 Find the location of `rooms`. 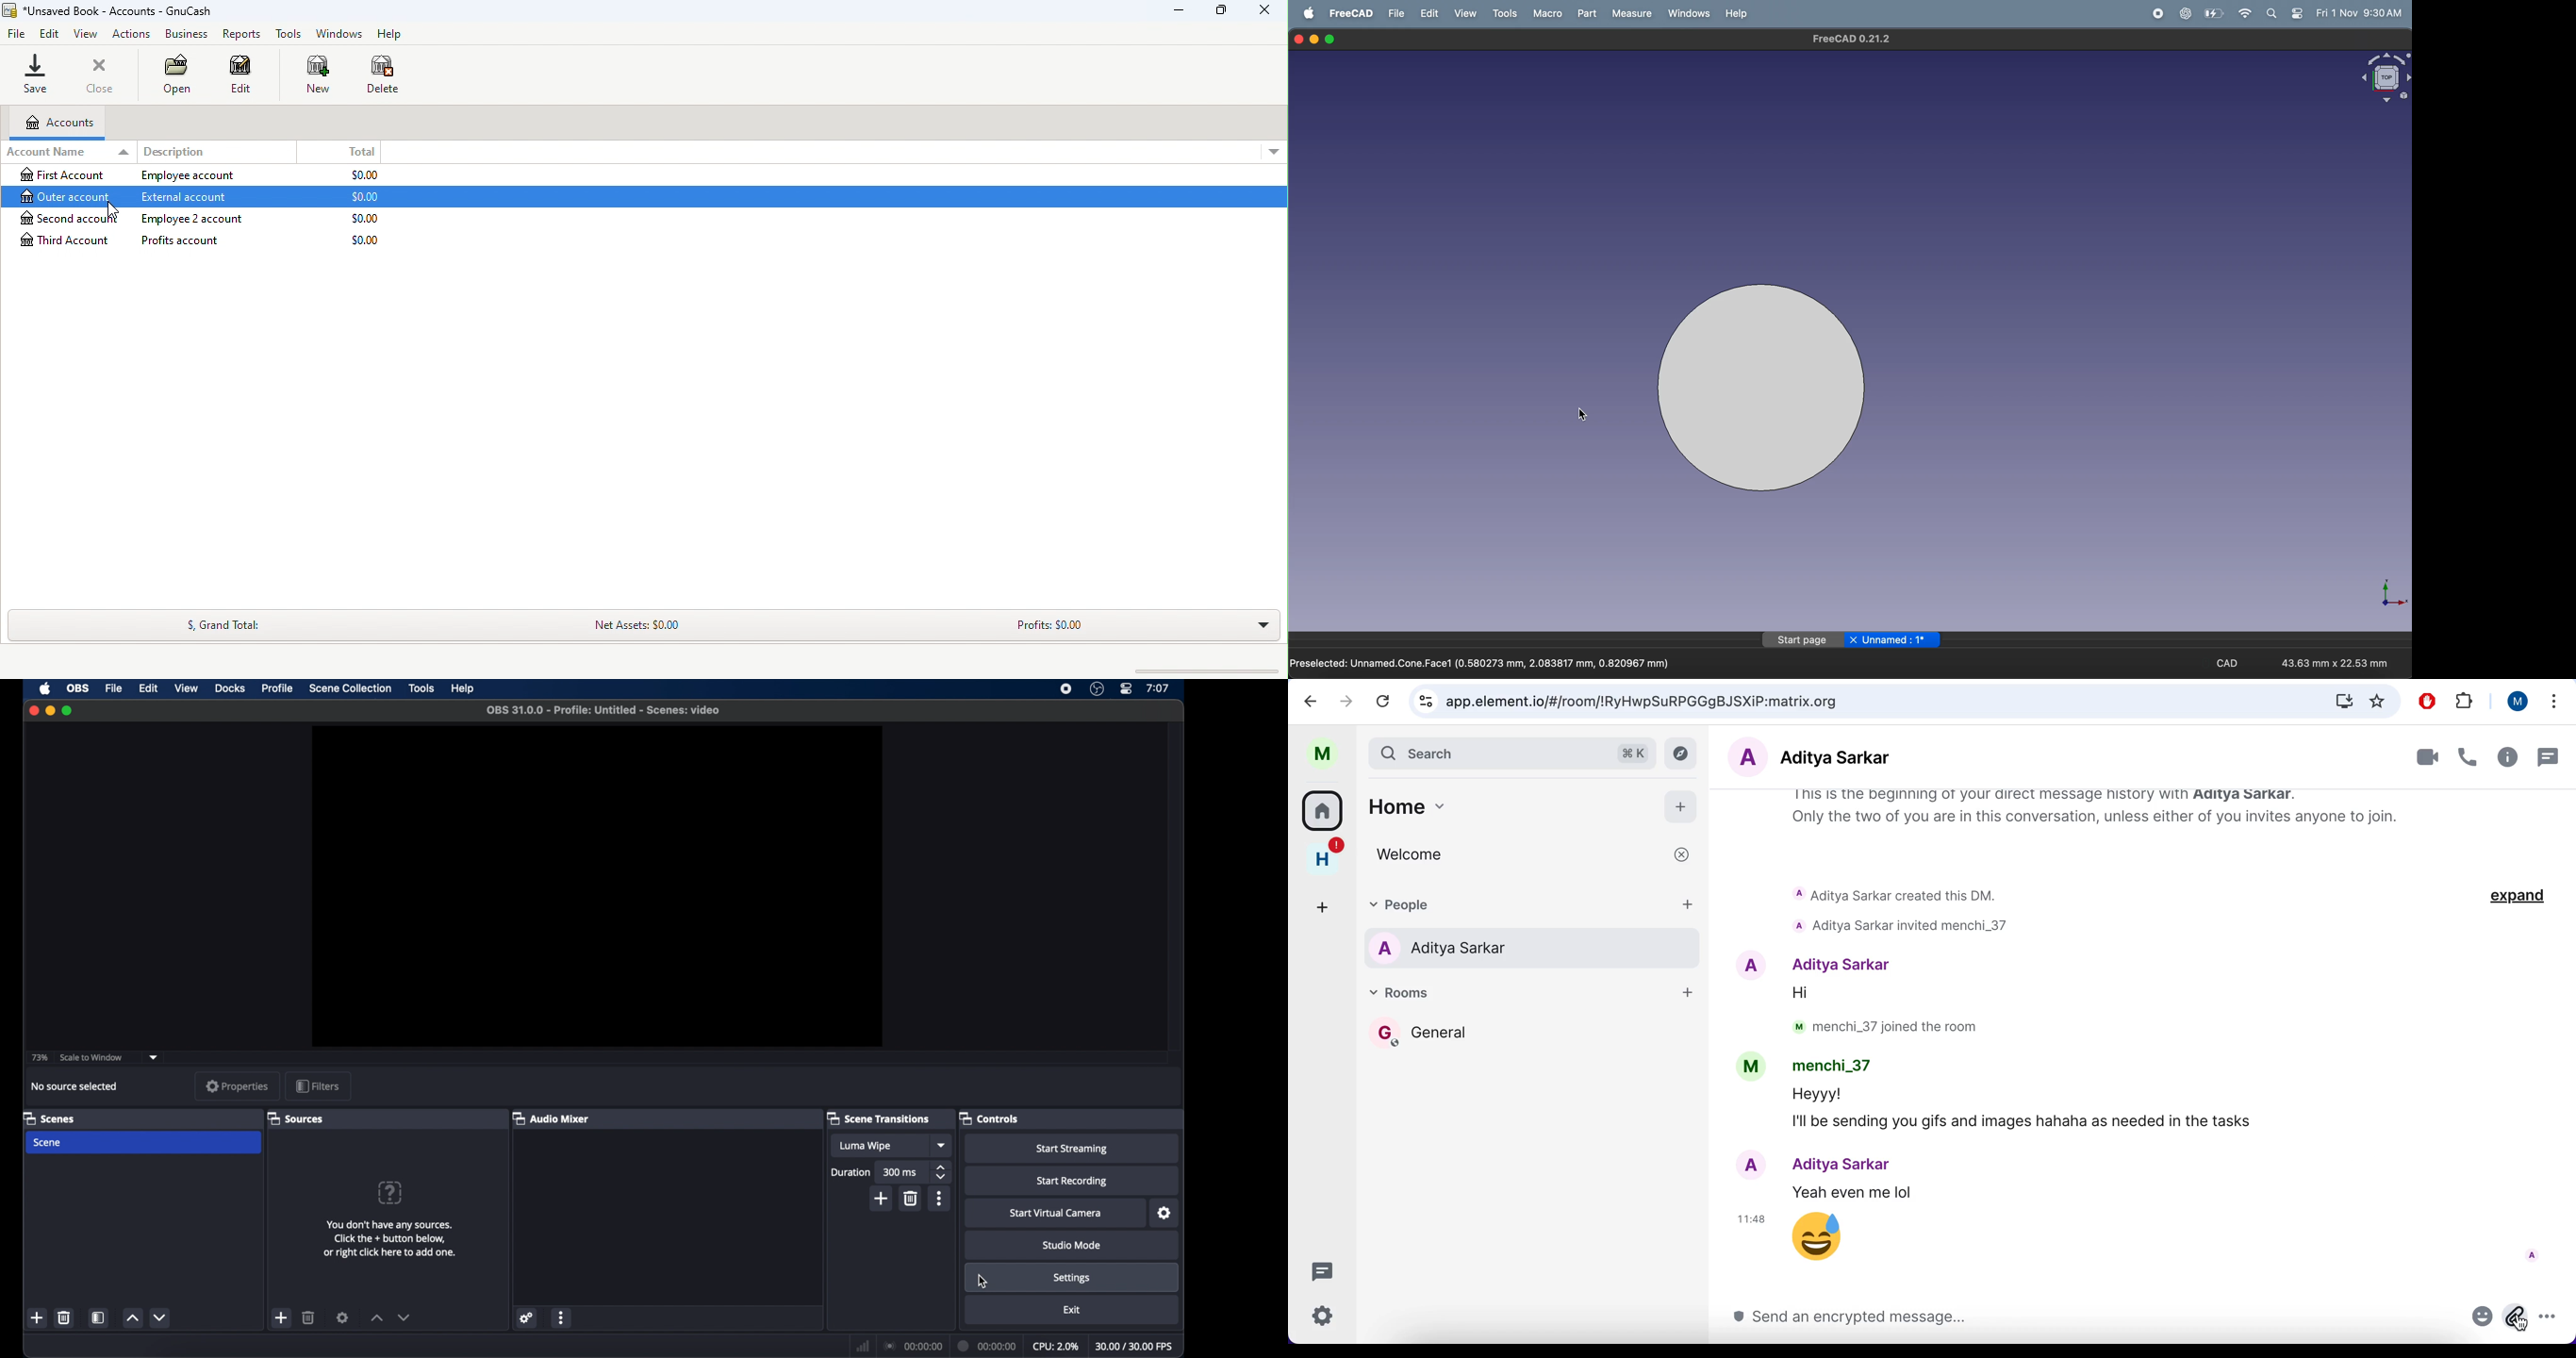

rooms is located at coordinates (1535, 1048).